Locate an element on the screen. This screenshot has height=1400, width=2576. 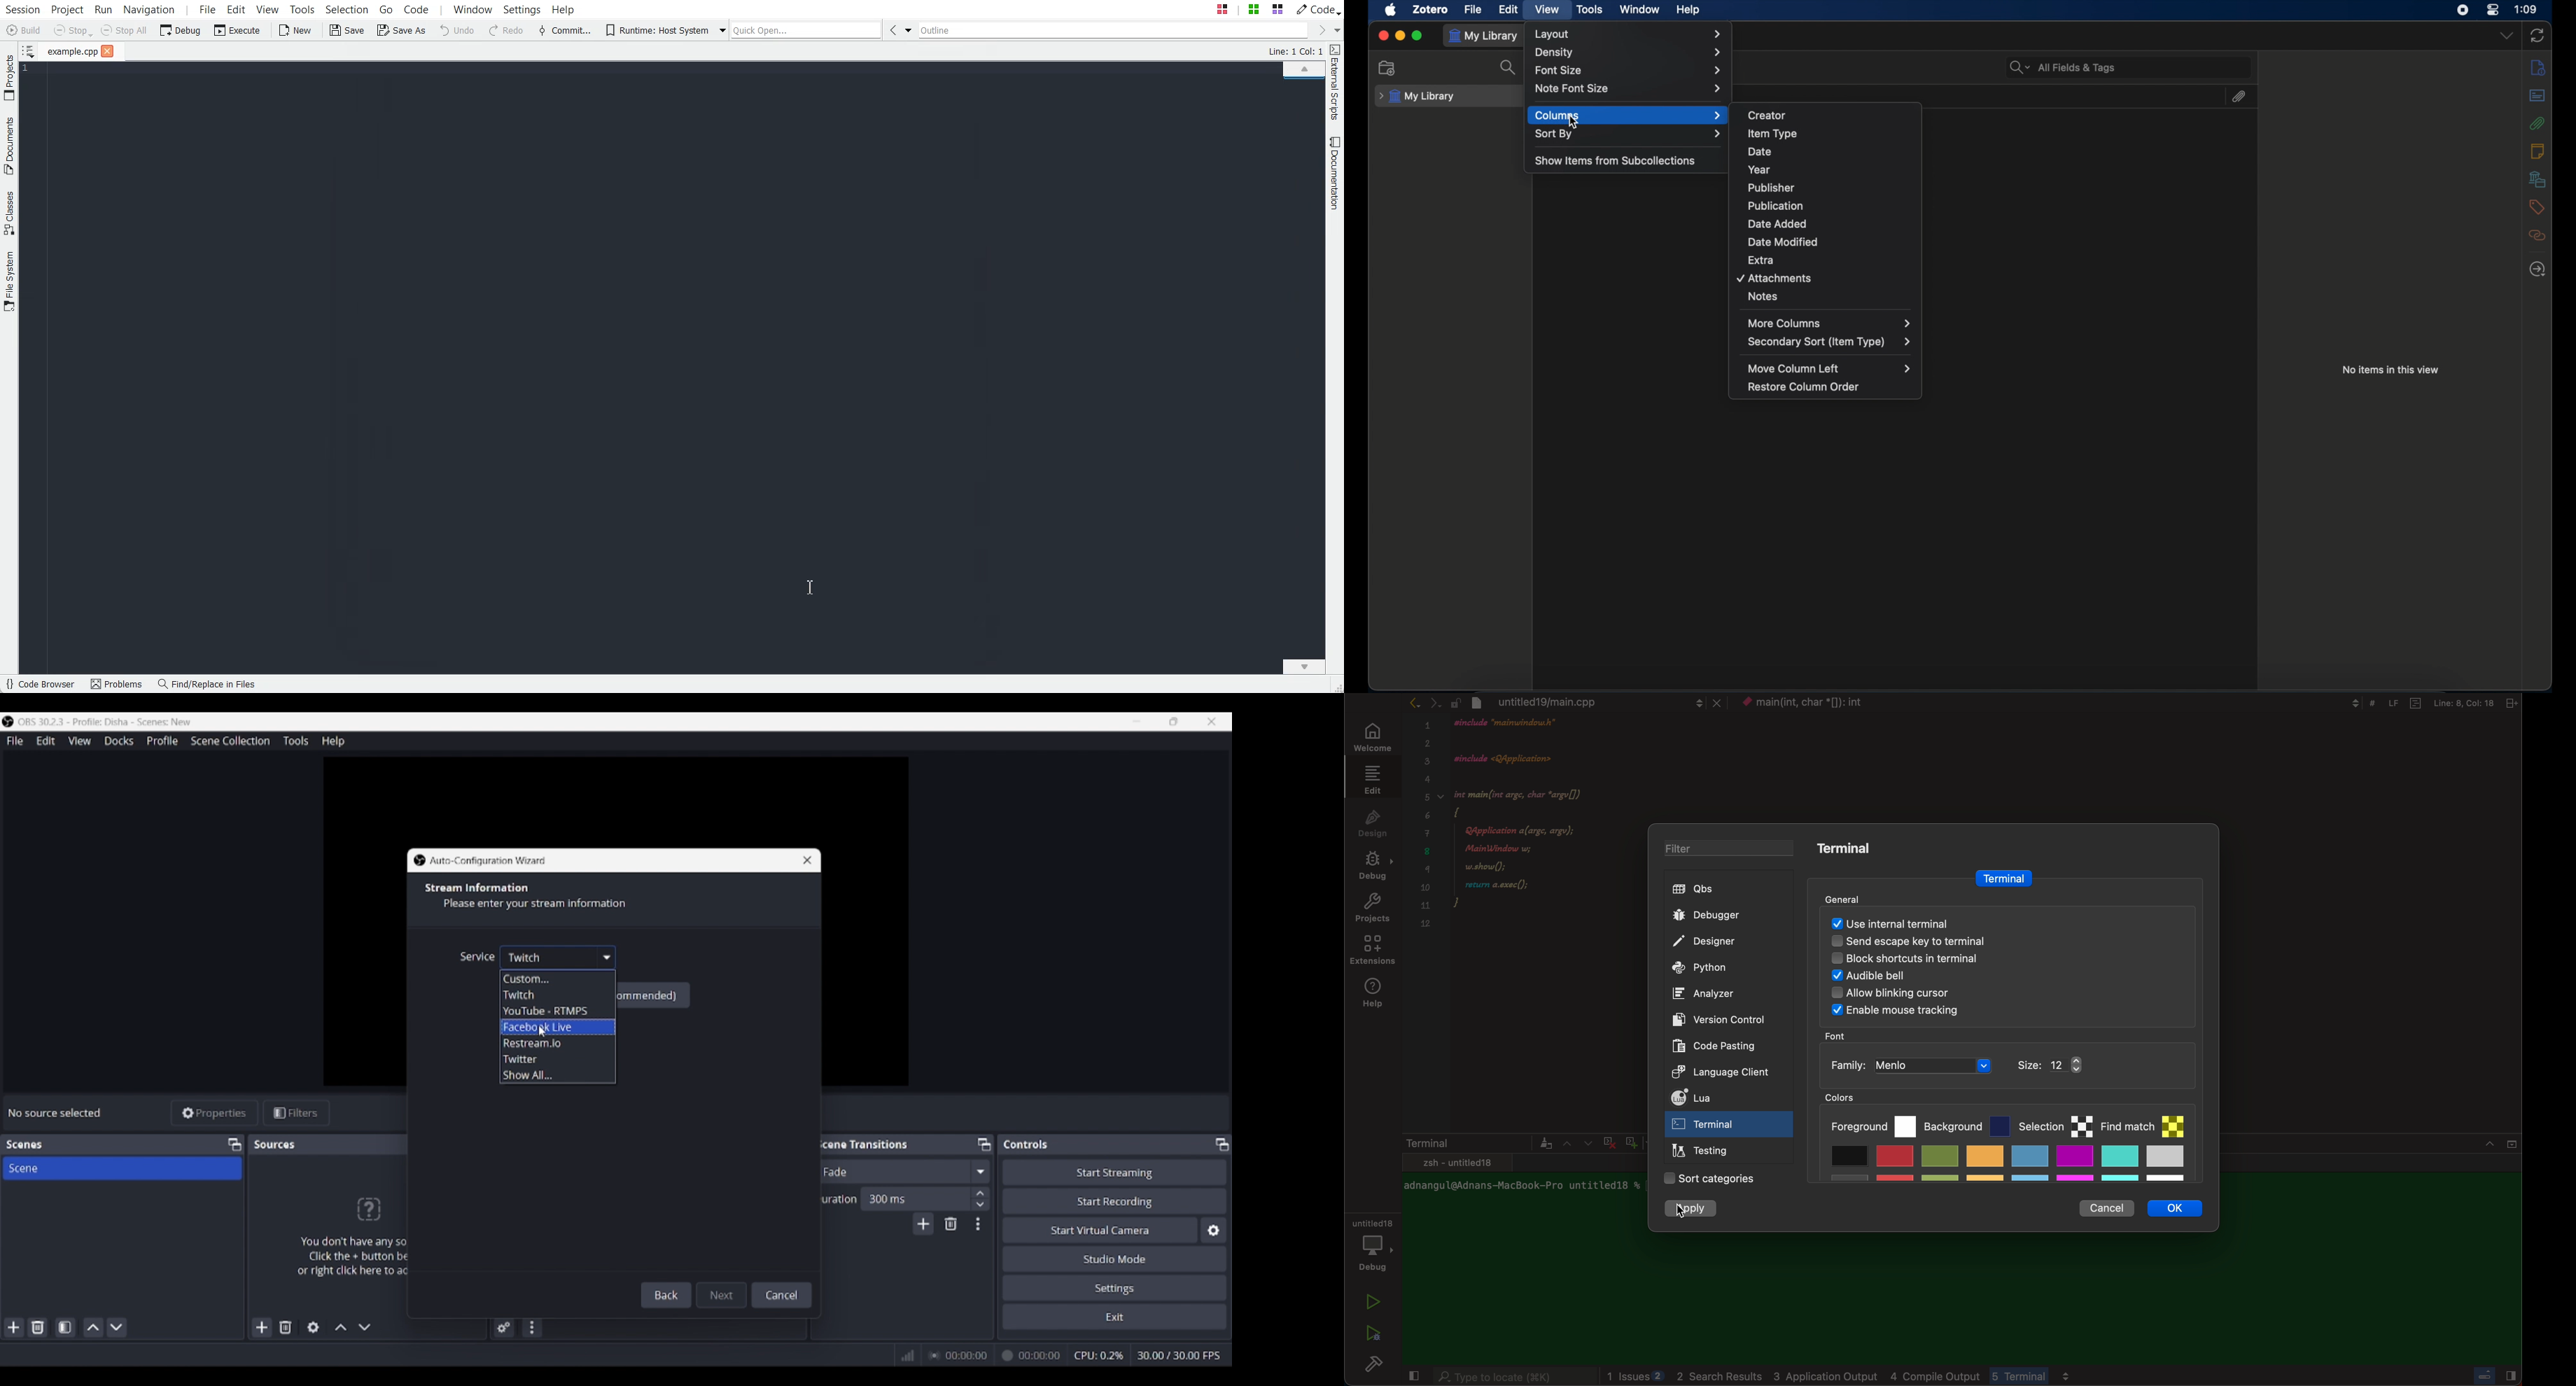
edit is located at coordinates (1510, 9).